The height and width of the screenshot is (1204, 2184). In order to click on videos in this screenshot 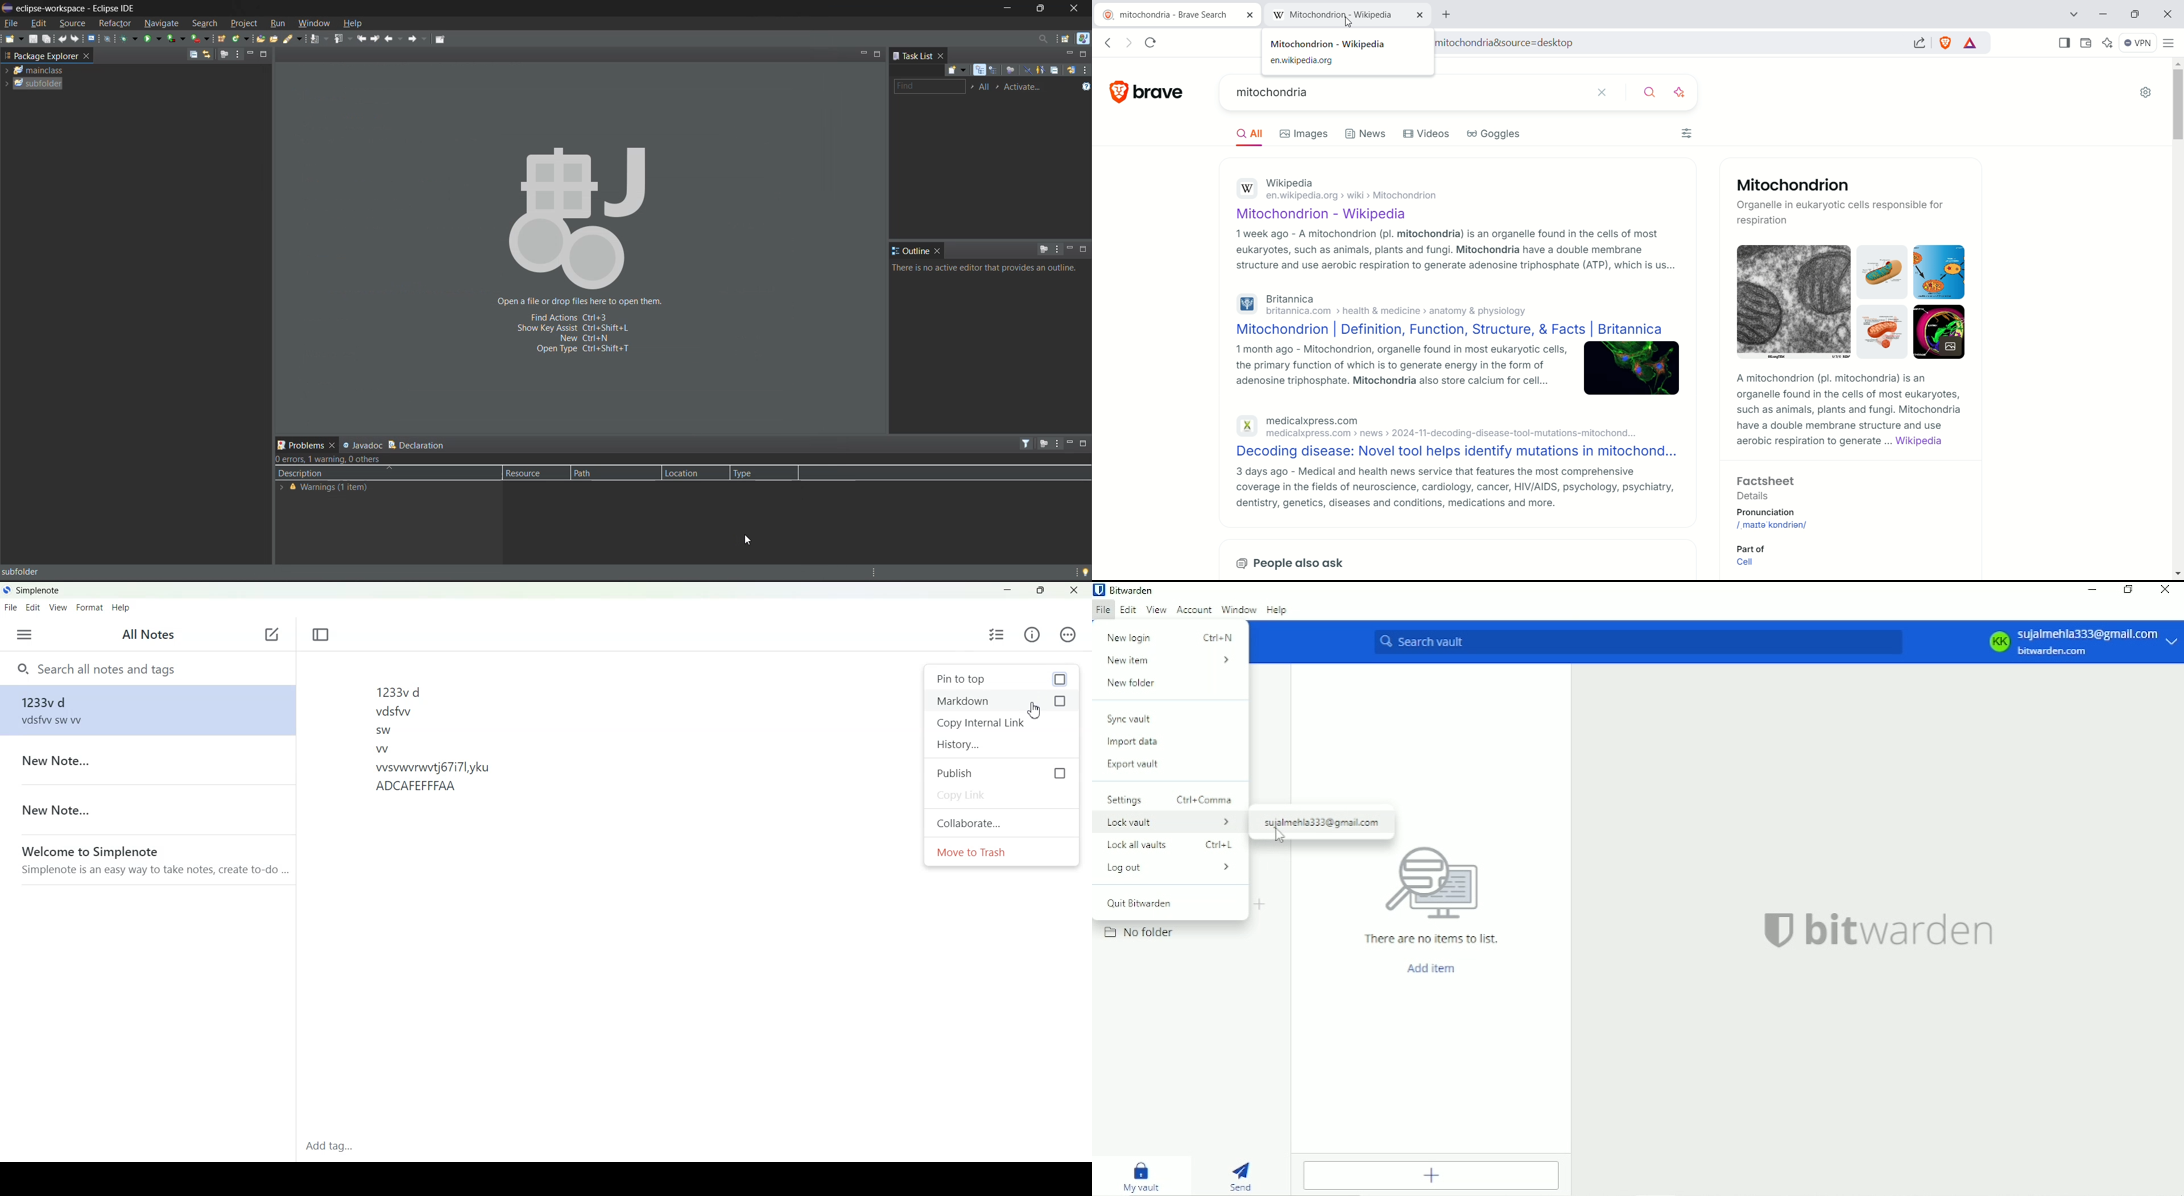, I will do `click(1428, 135)`.